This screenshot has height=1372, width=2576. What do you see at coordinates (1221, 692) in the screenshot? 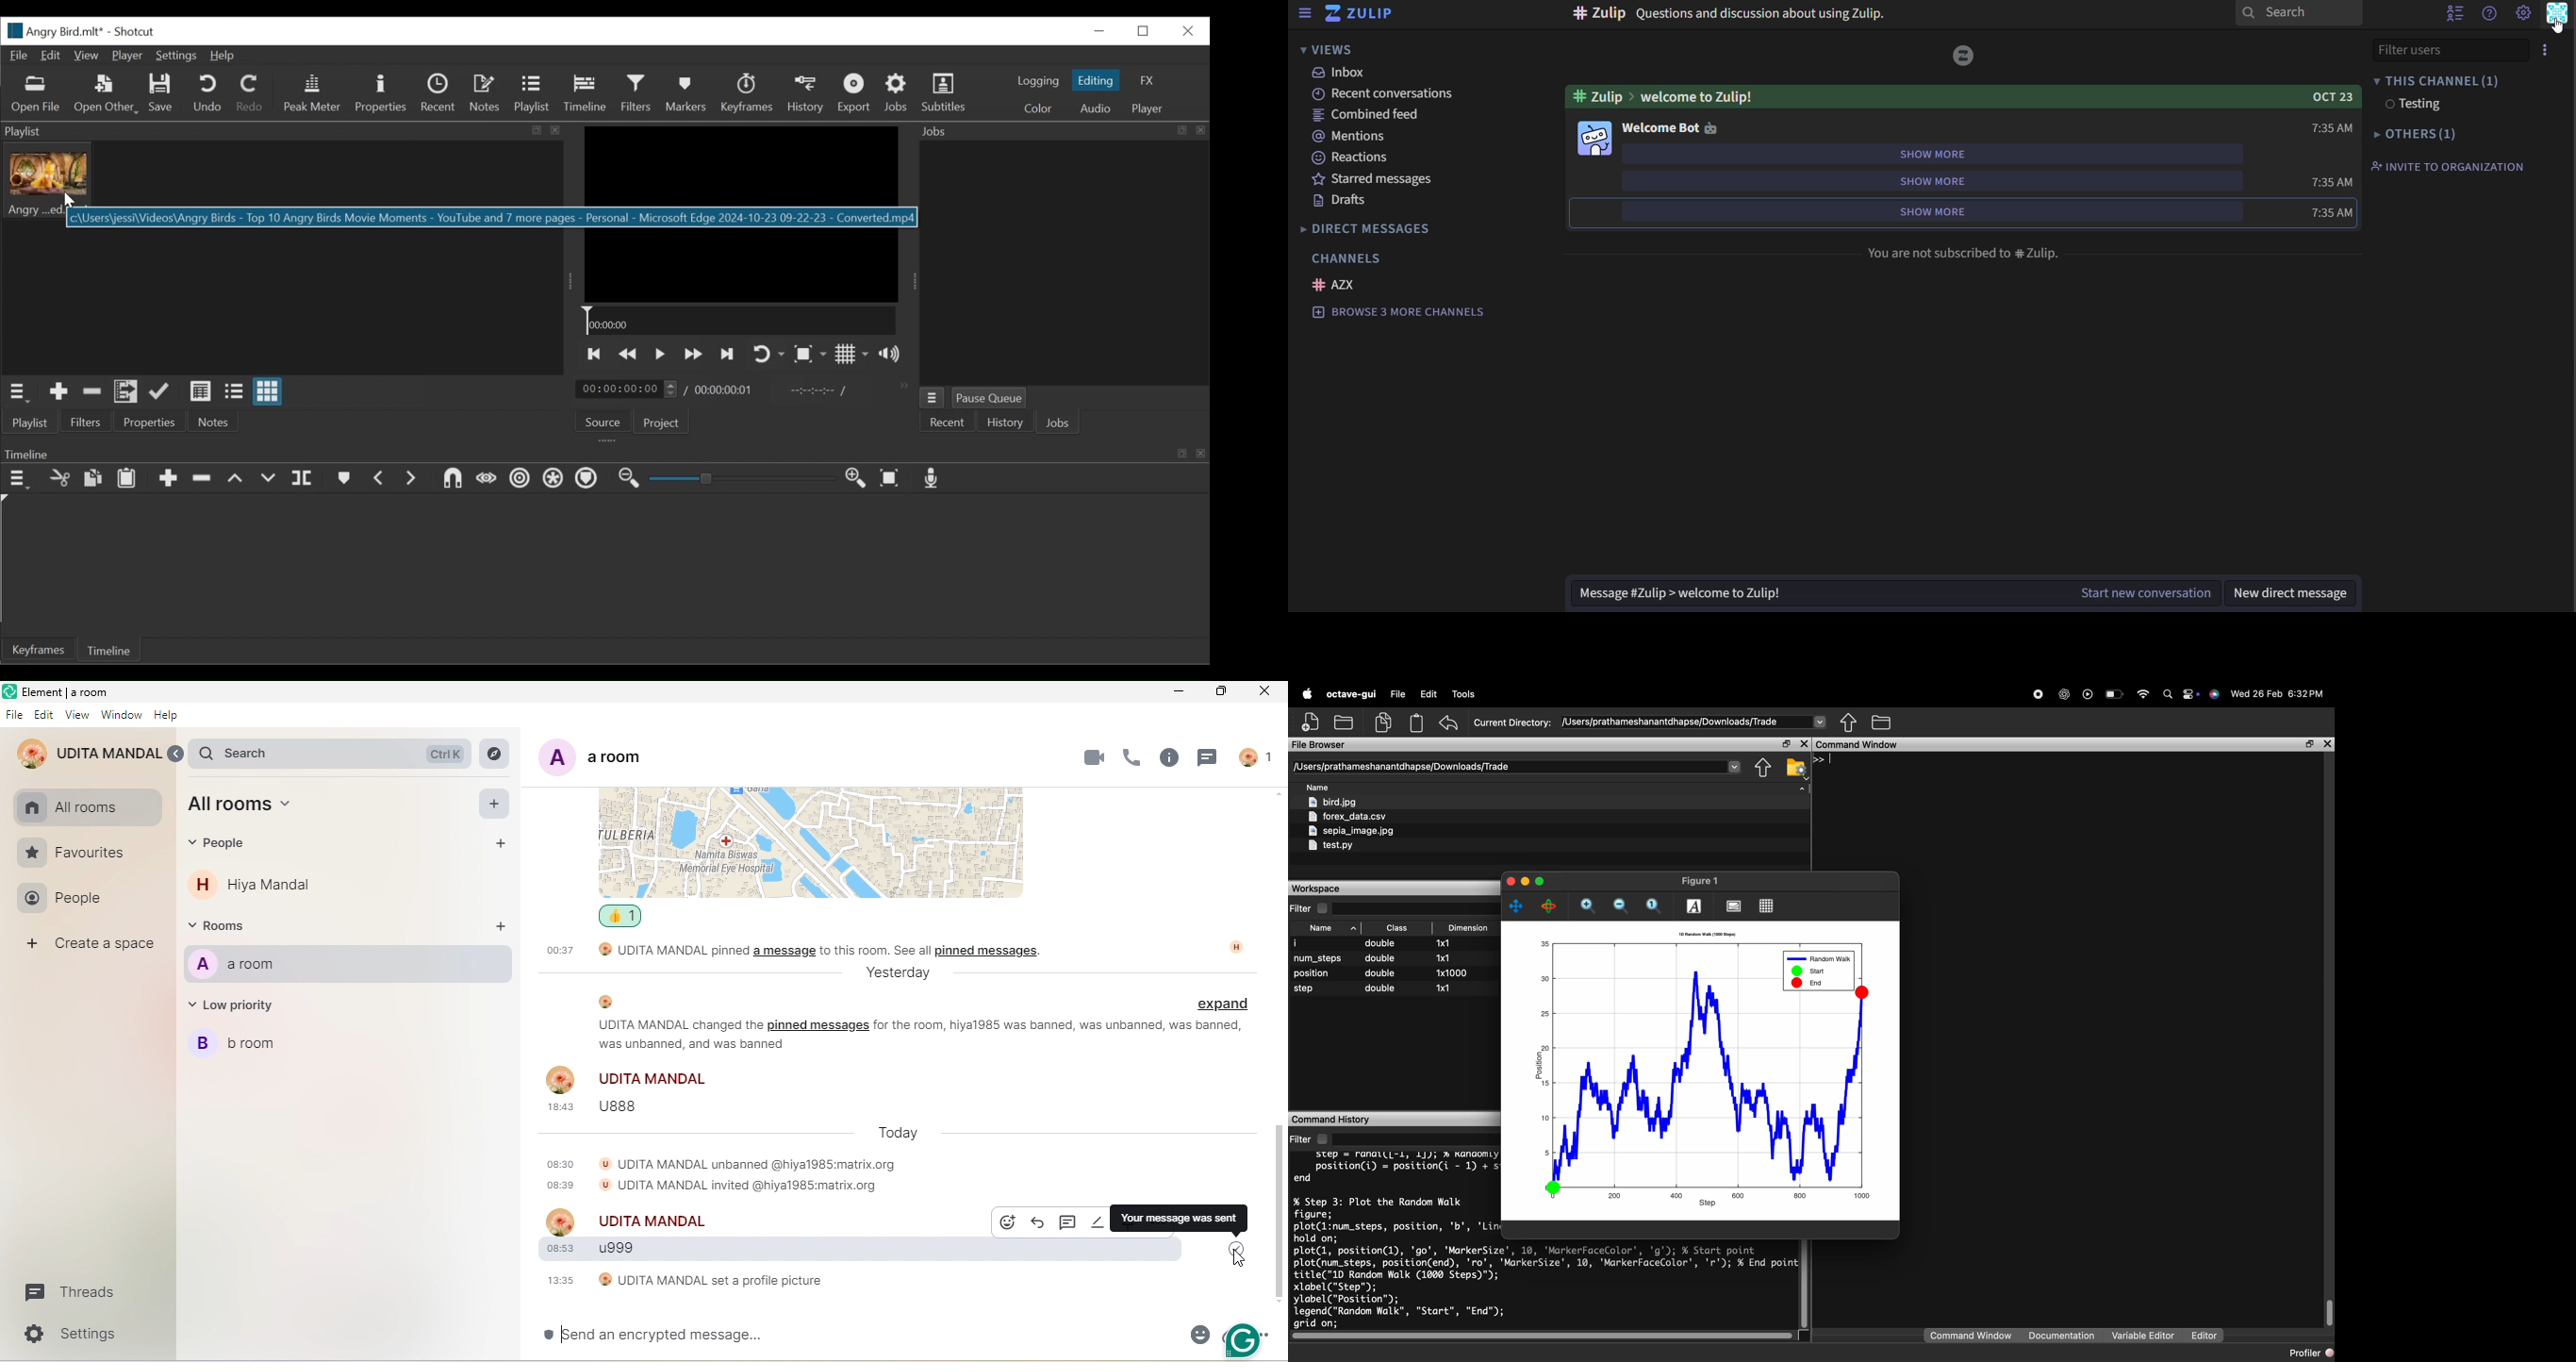
I see `Maximize` at bounding box center [1221, 692].